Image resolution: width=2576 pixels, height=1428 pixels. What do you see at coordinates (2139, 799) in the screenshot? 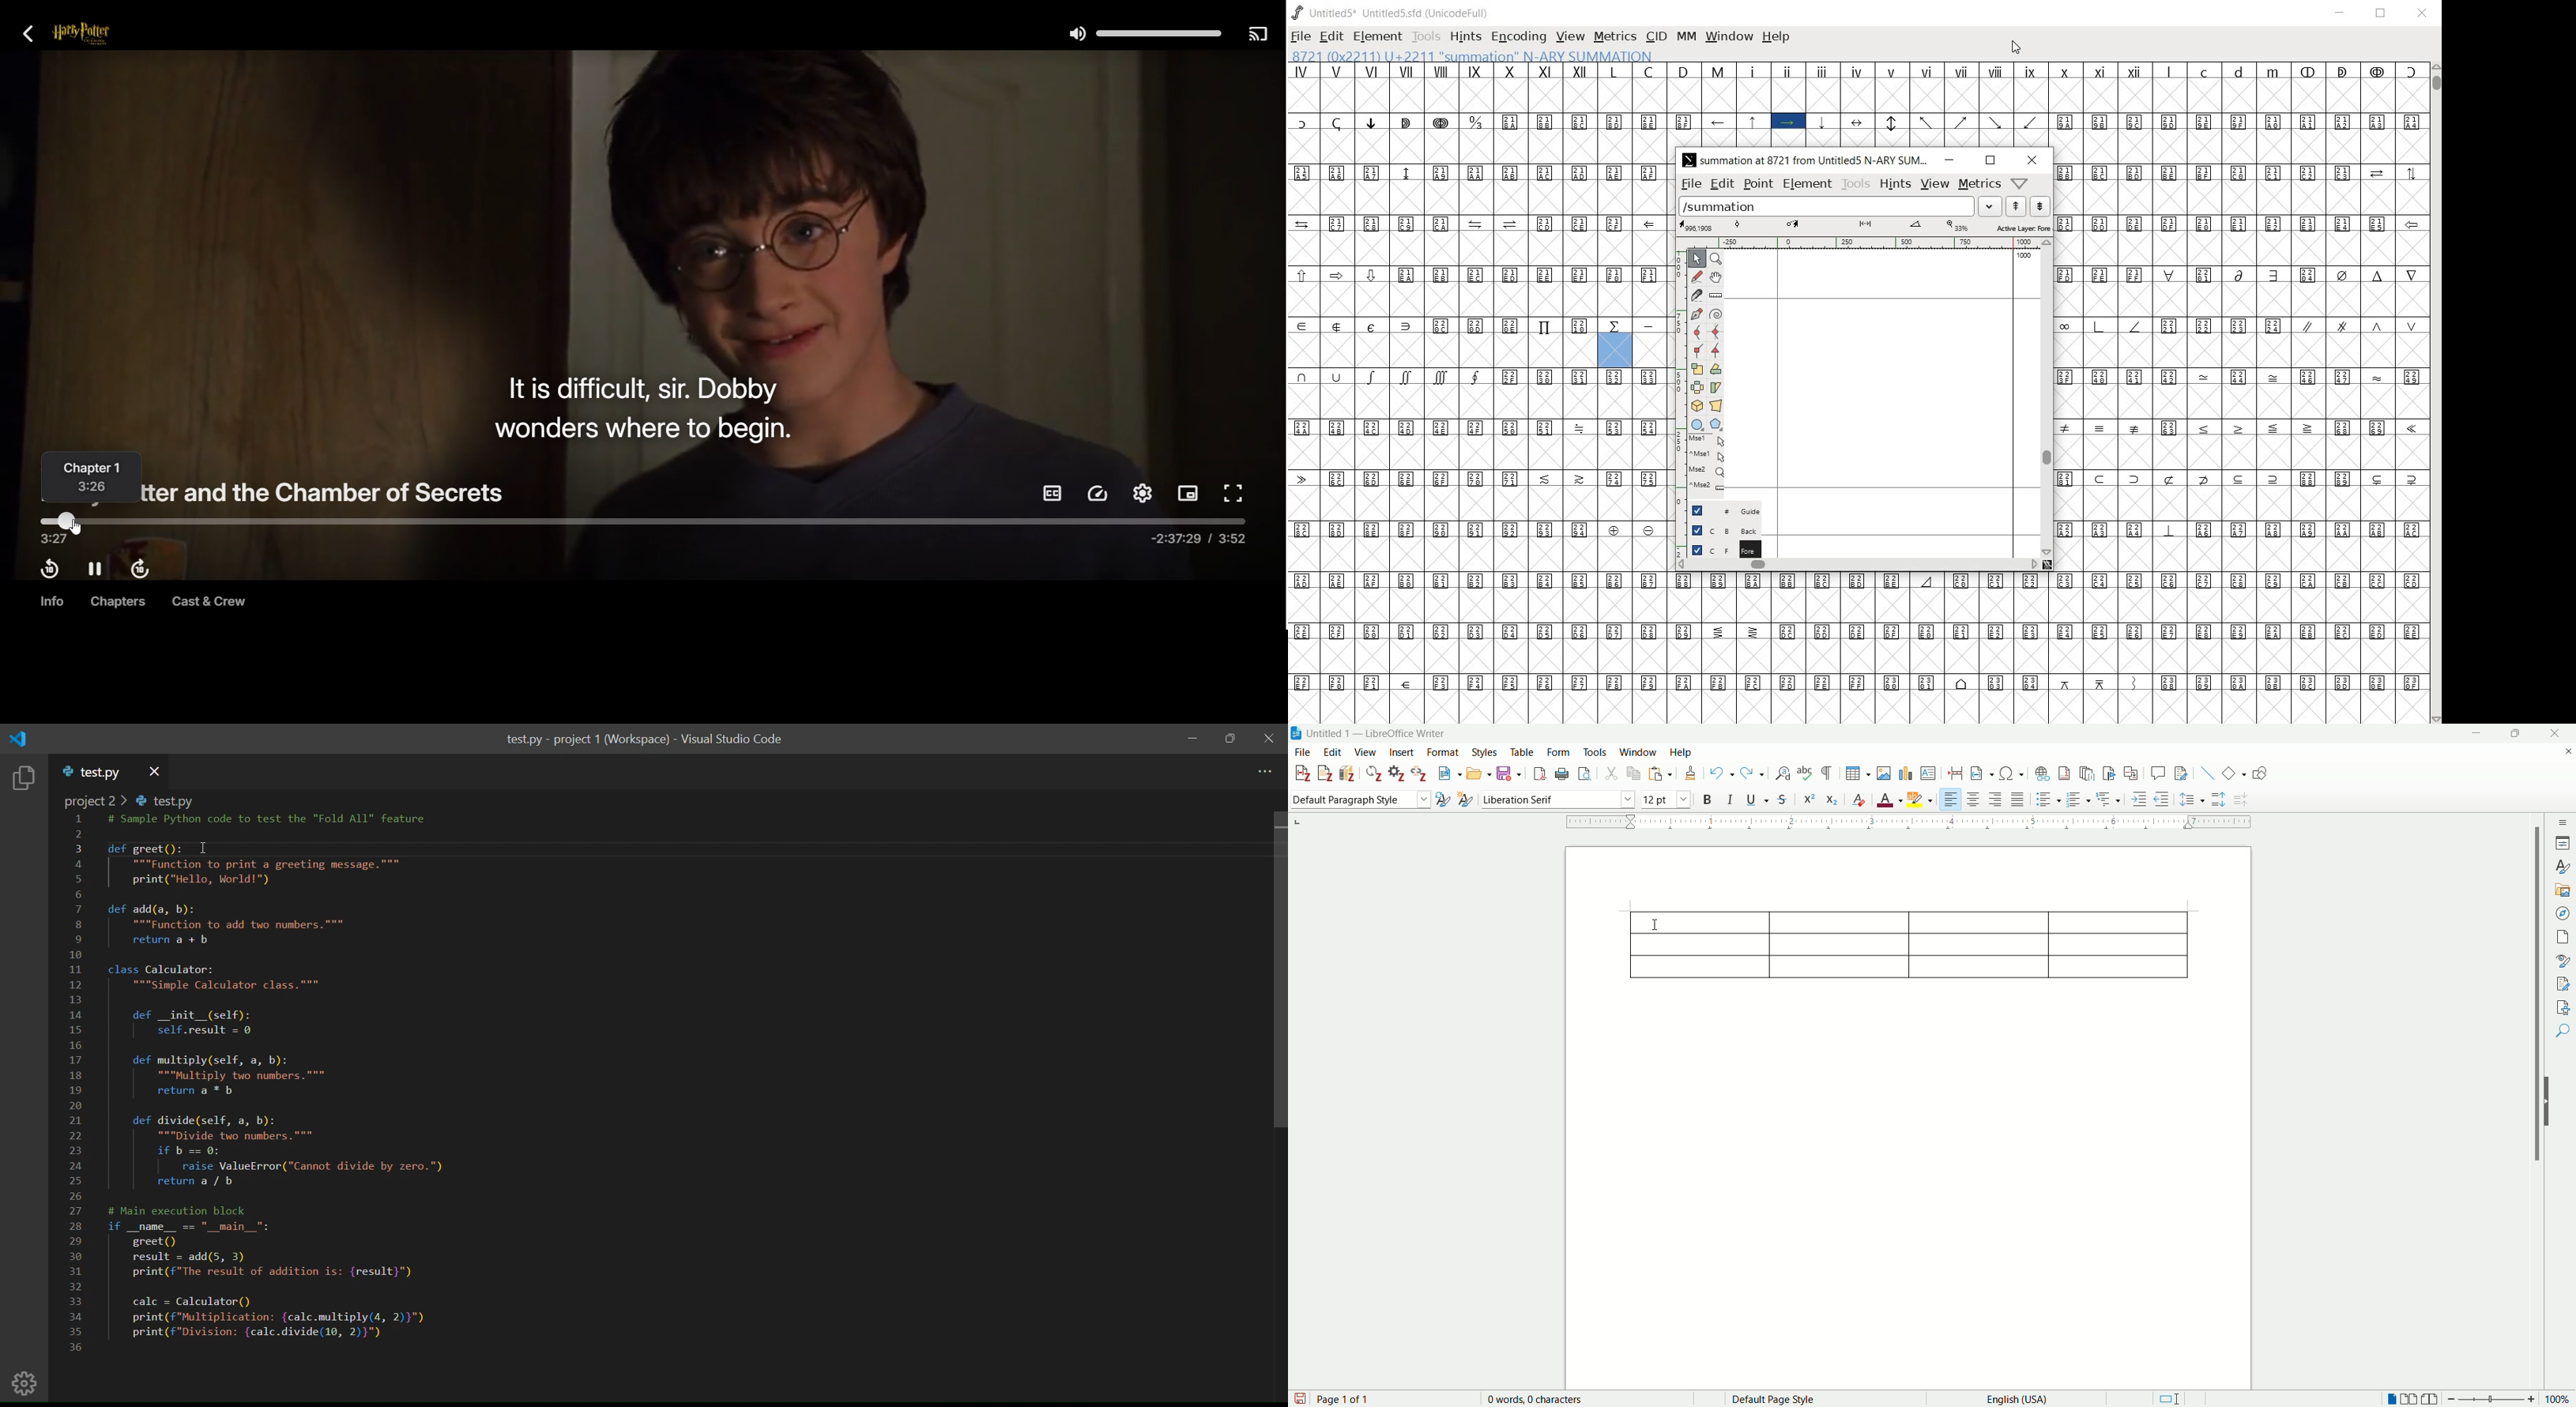
I see `increase indent` at bounding box center [2139, 799].